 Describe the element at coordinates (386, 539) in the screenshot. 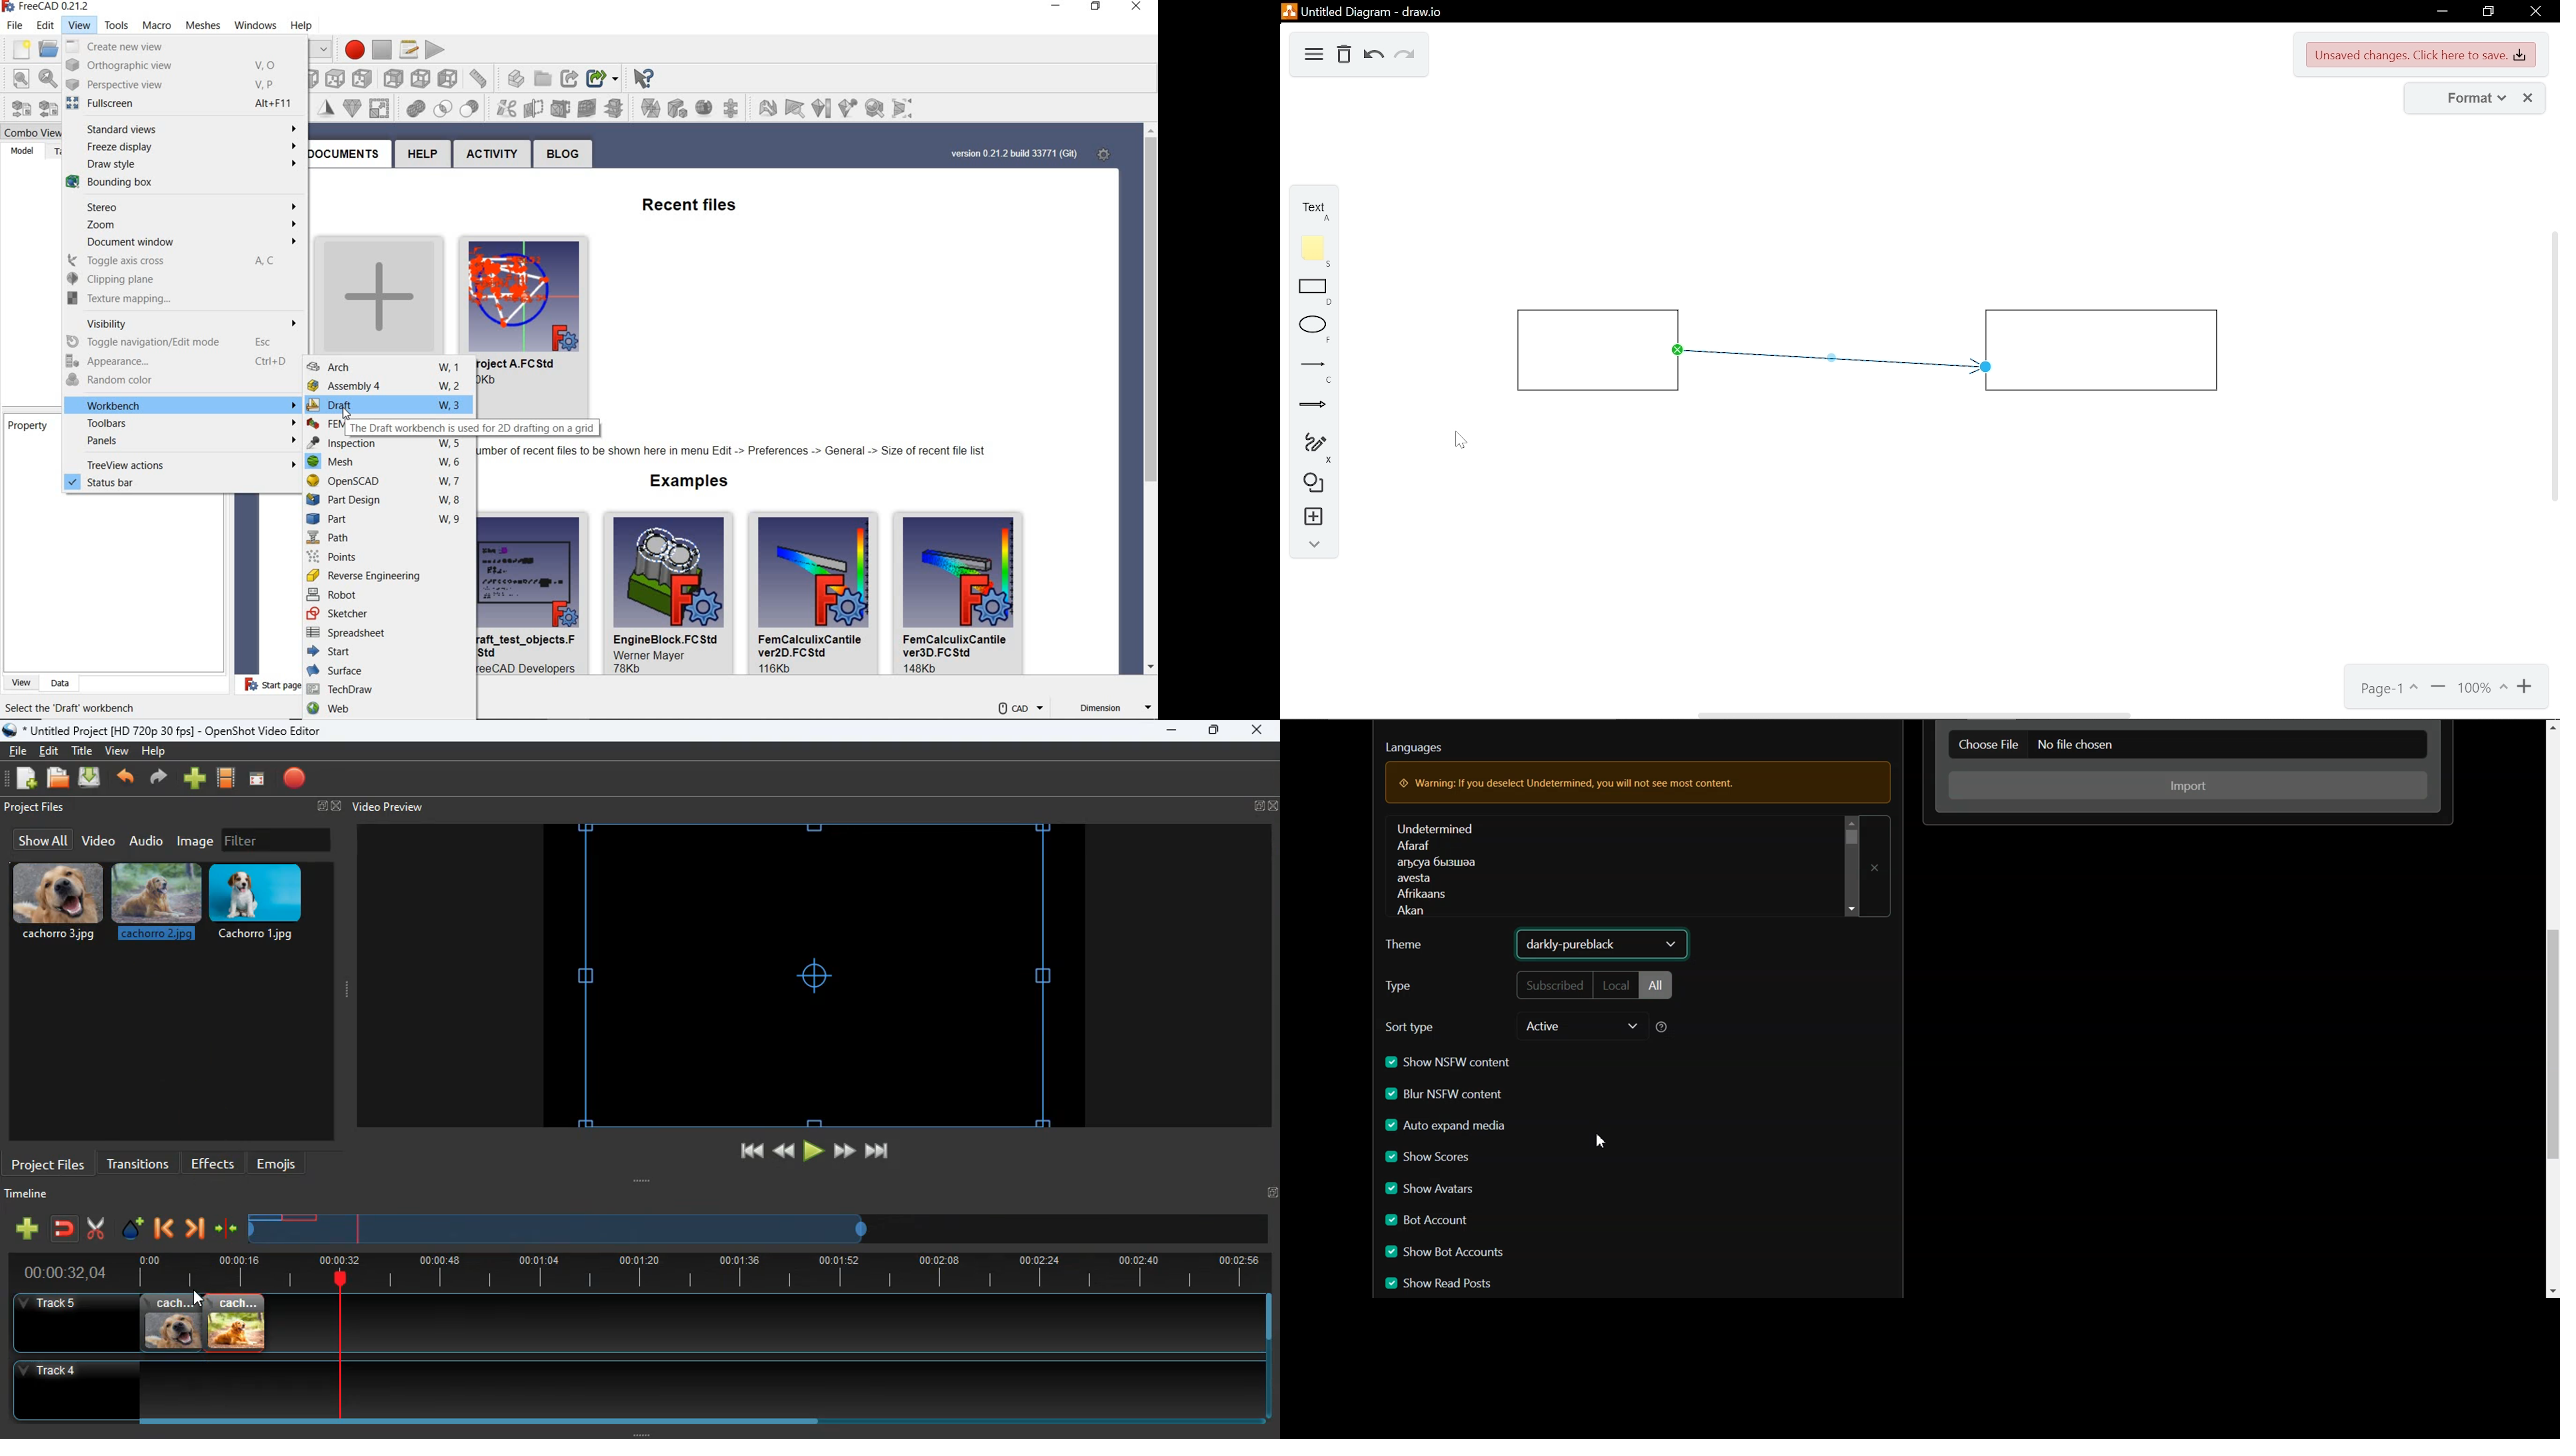

I see `path` at that location.